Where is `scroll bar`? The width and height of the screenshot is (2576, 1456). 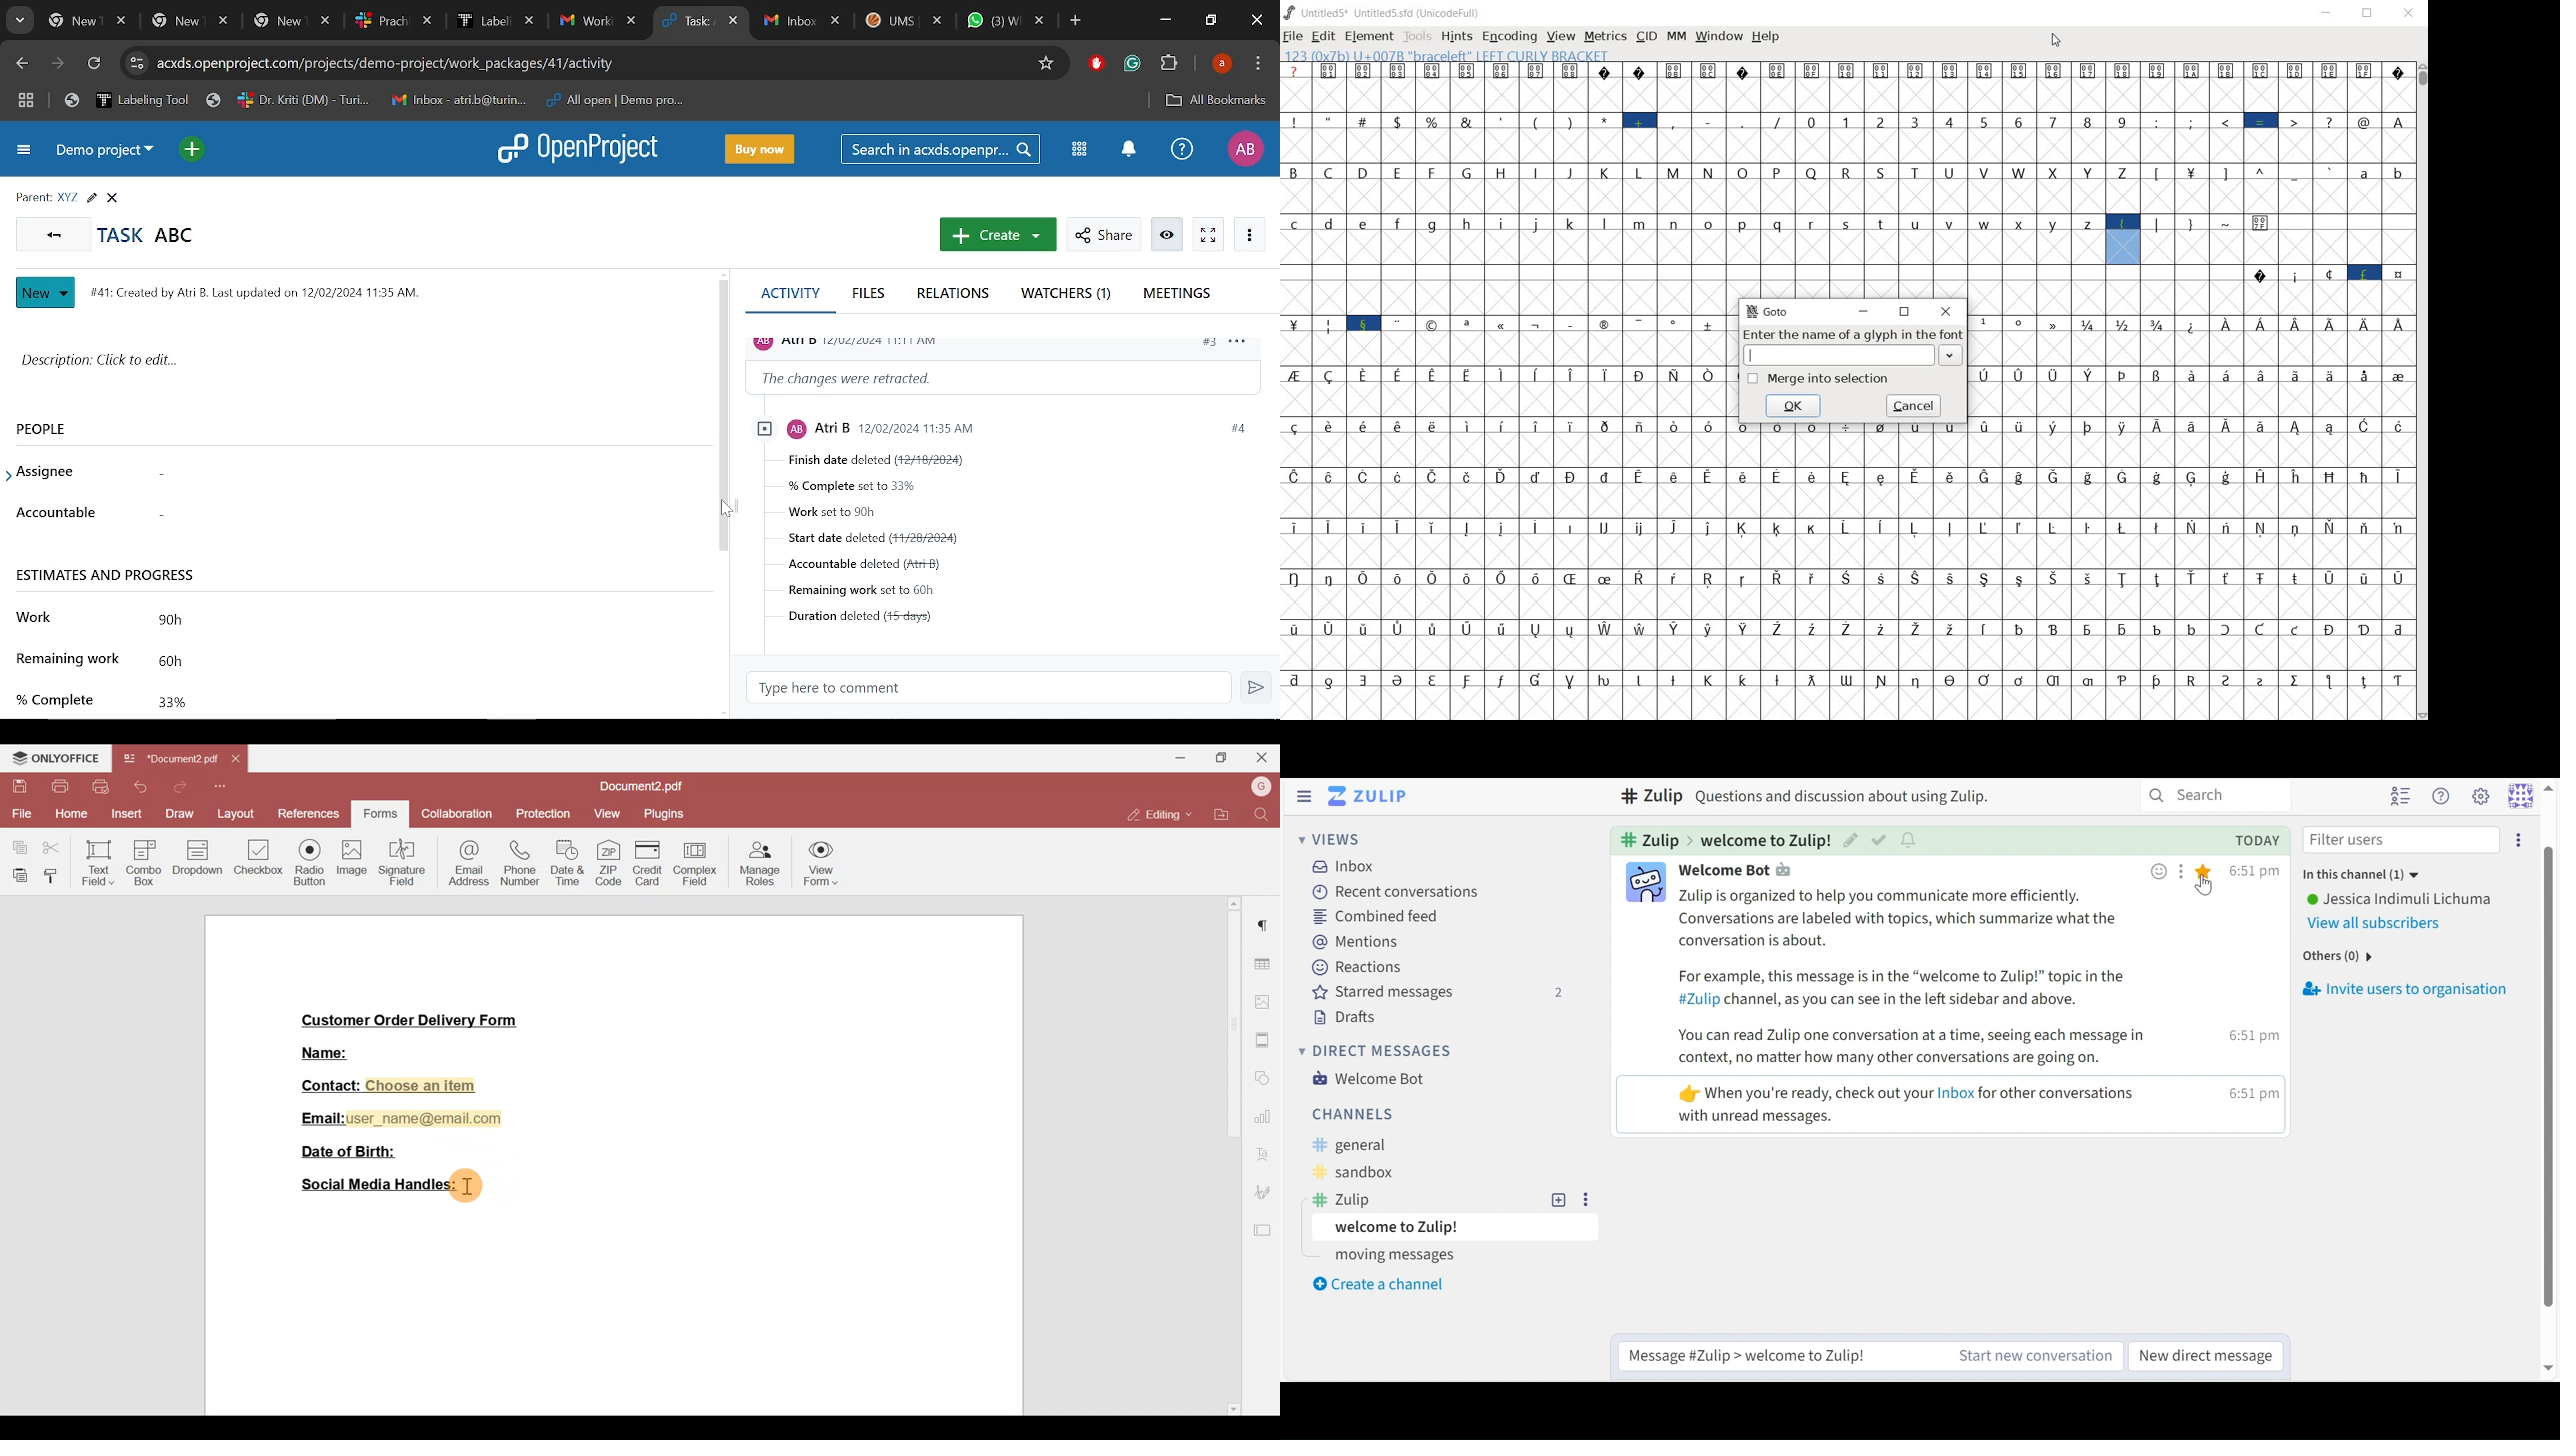
scroll bar is located at coordinates (2552, 1073).